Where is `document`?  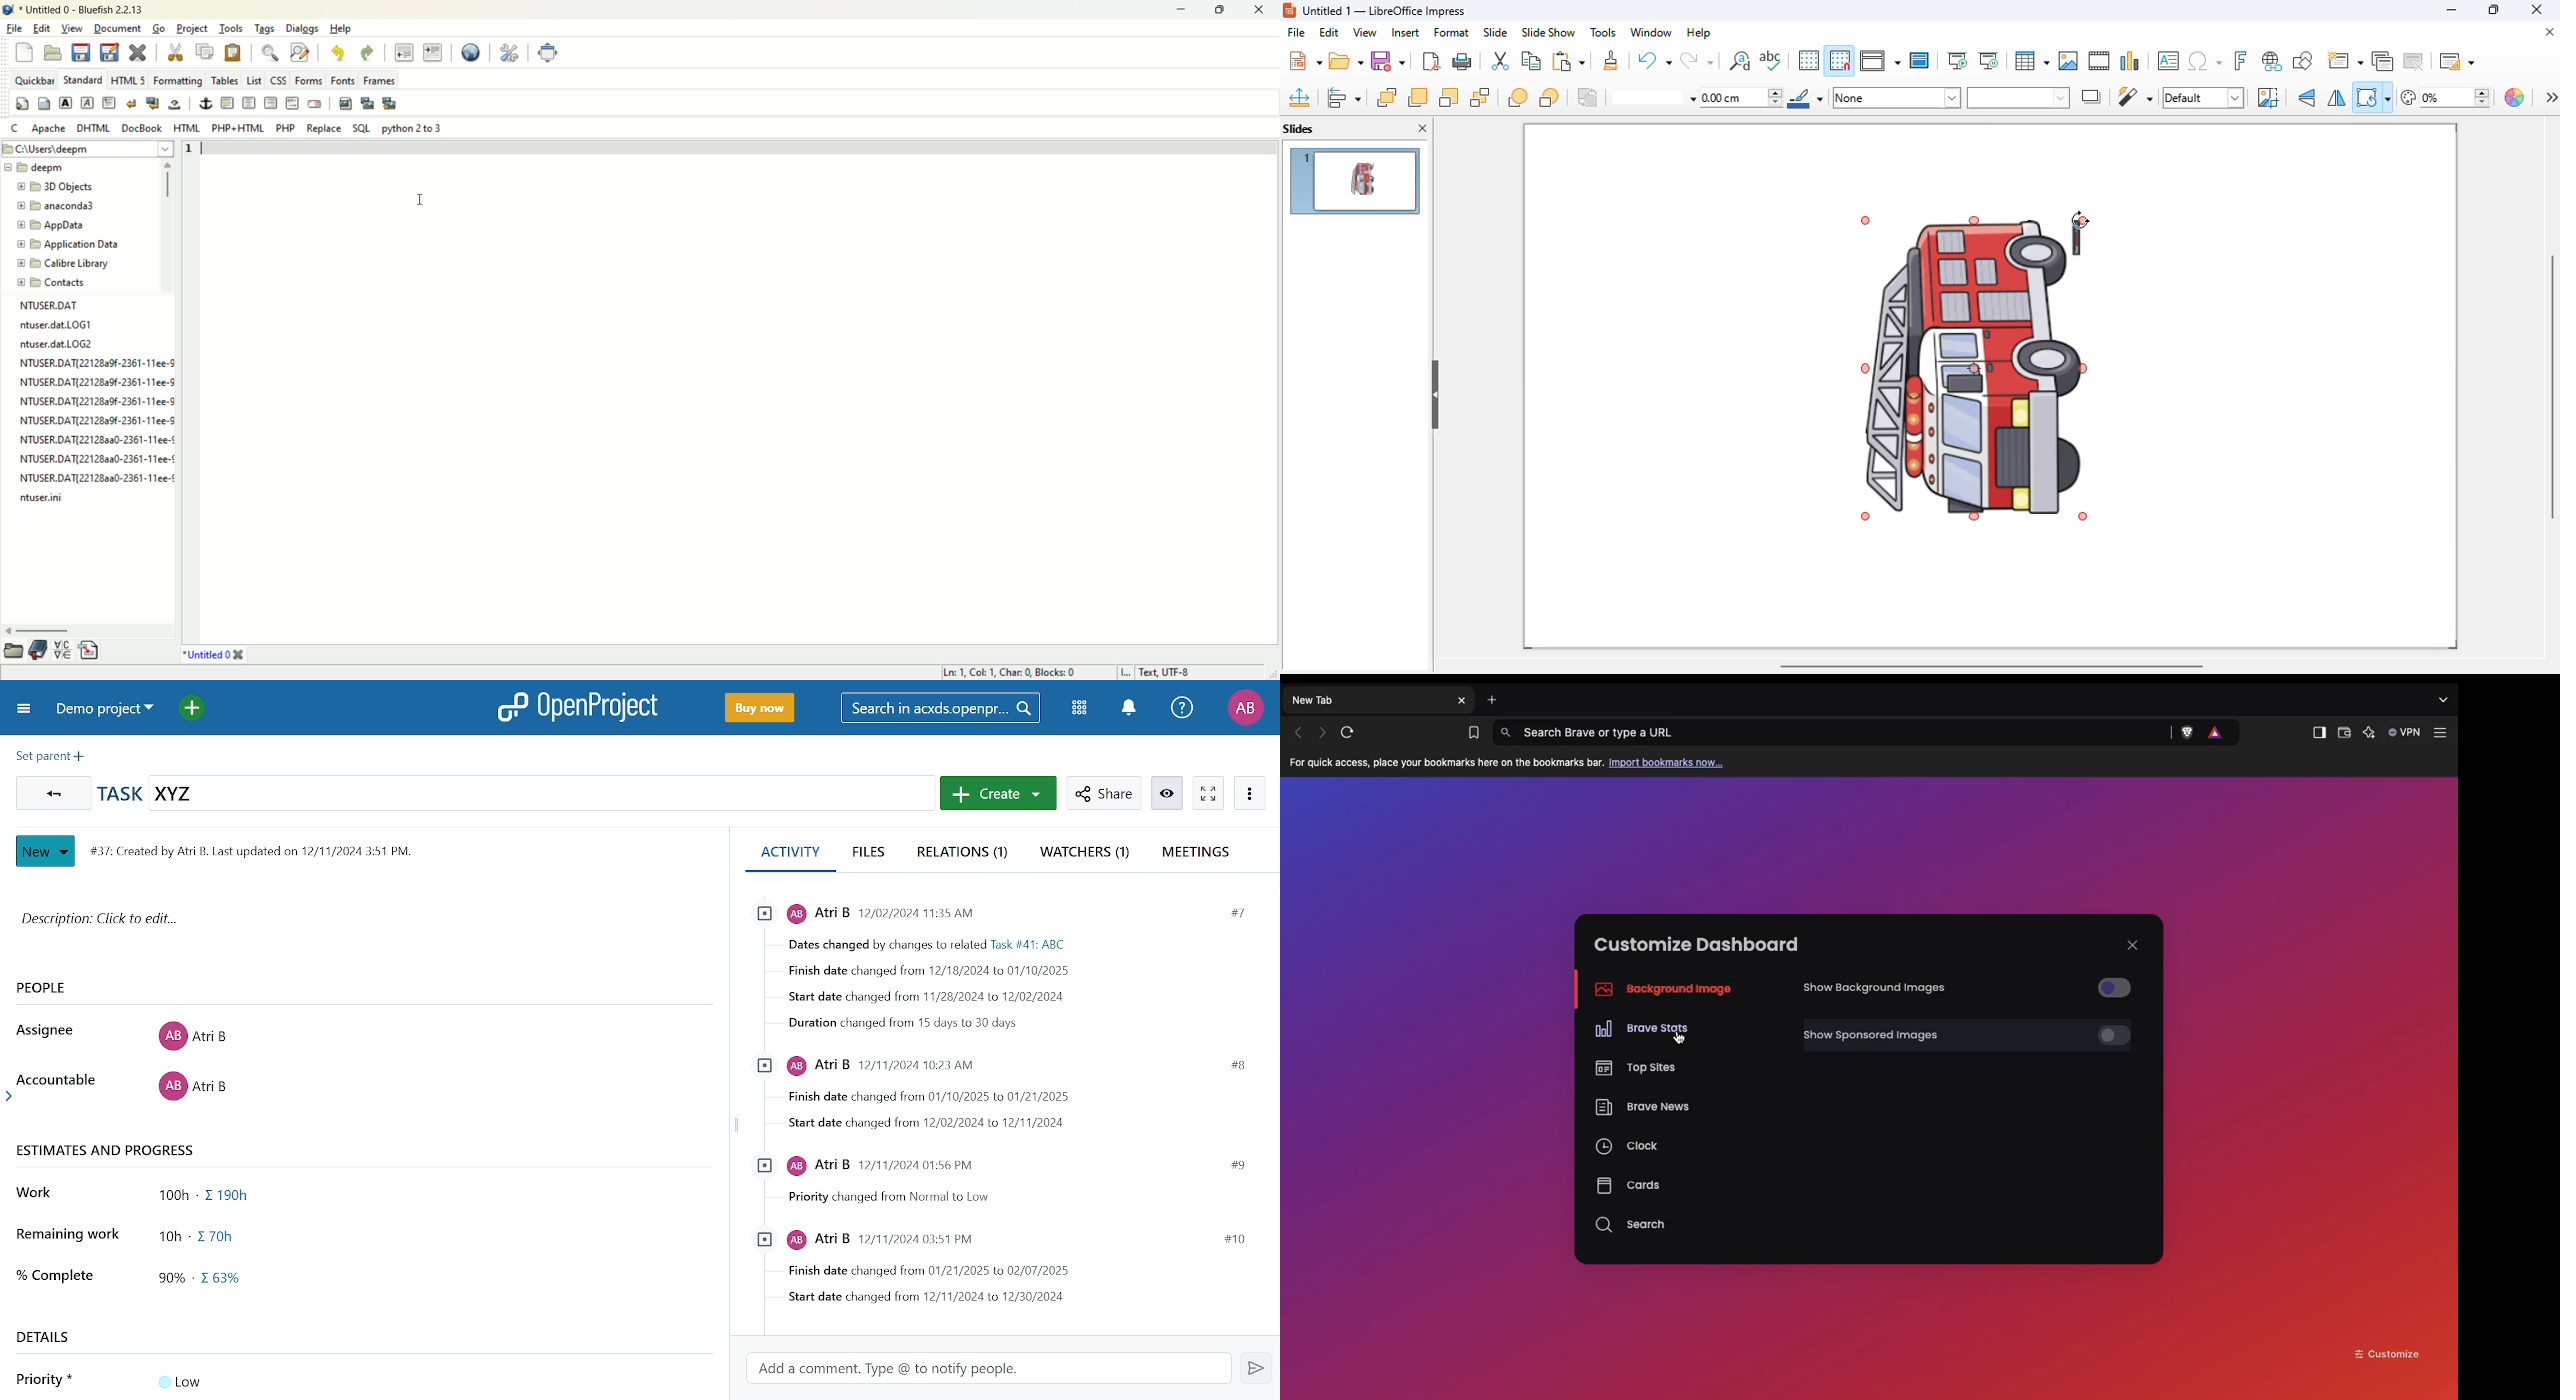 document is located at coordinates (117, 28).